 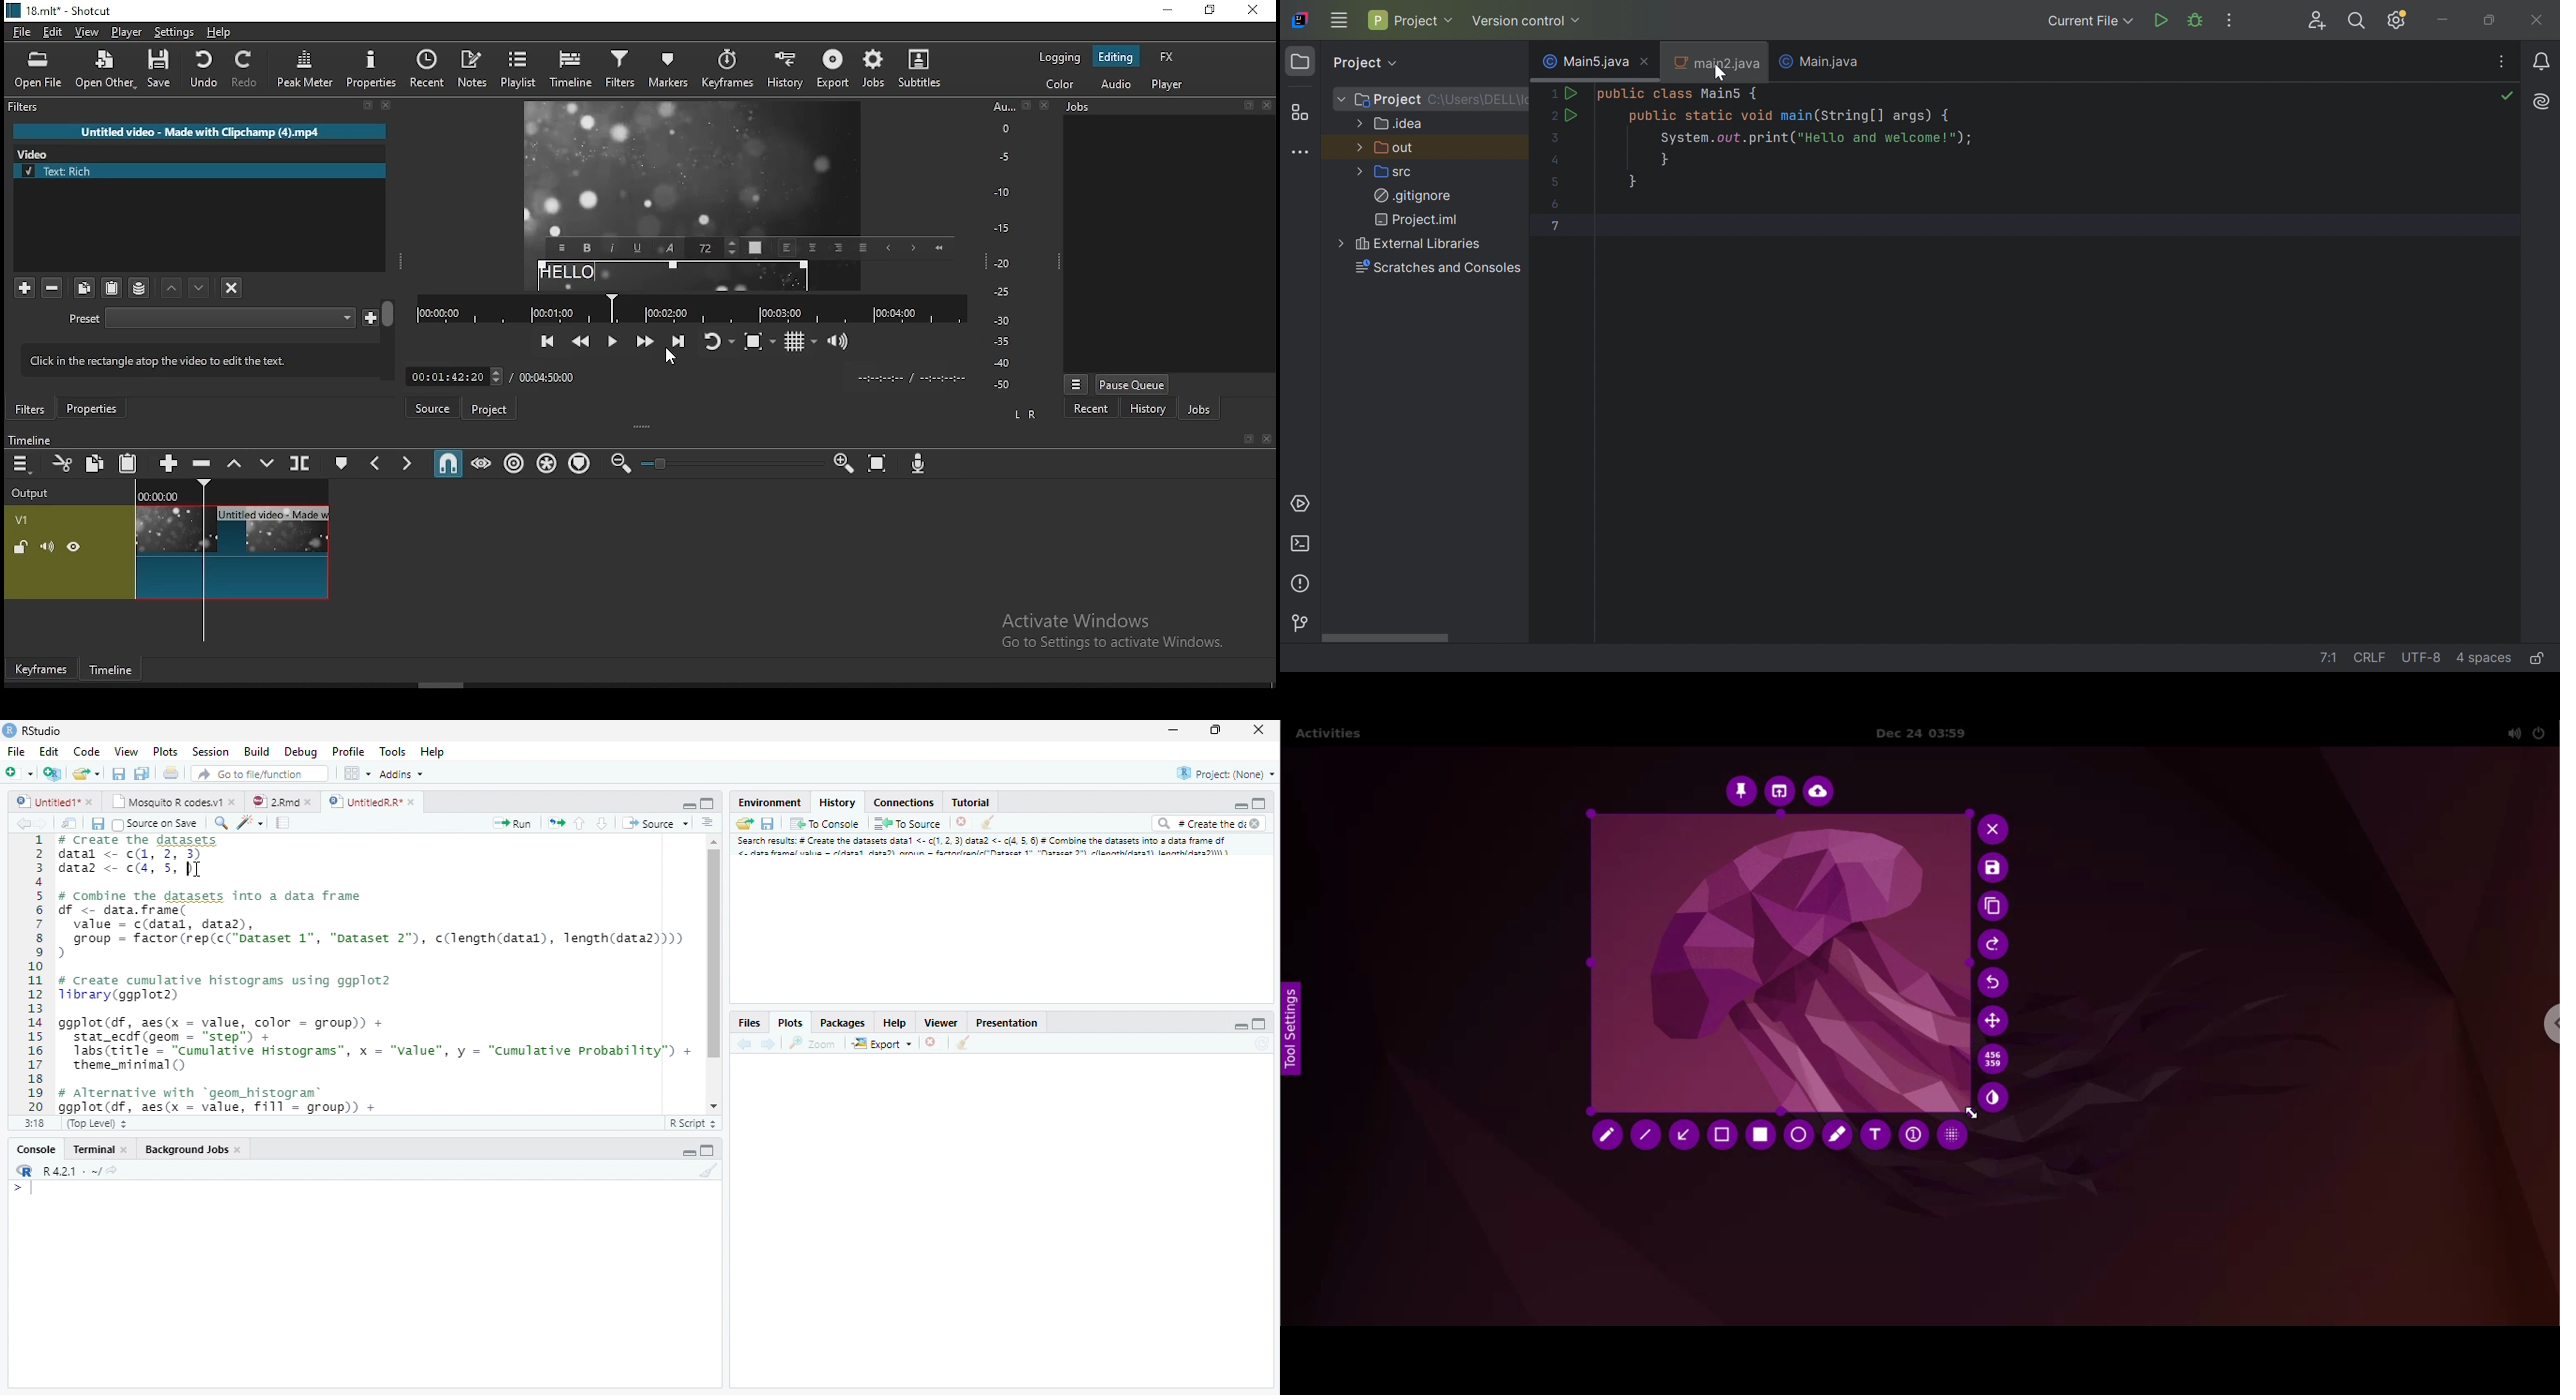 What do you see at coordinates (1009, 246) in the screenshot?
I see `Audio Level` at bounding box center [1009, 246].